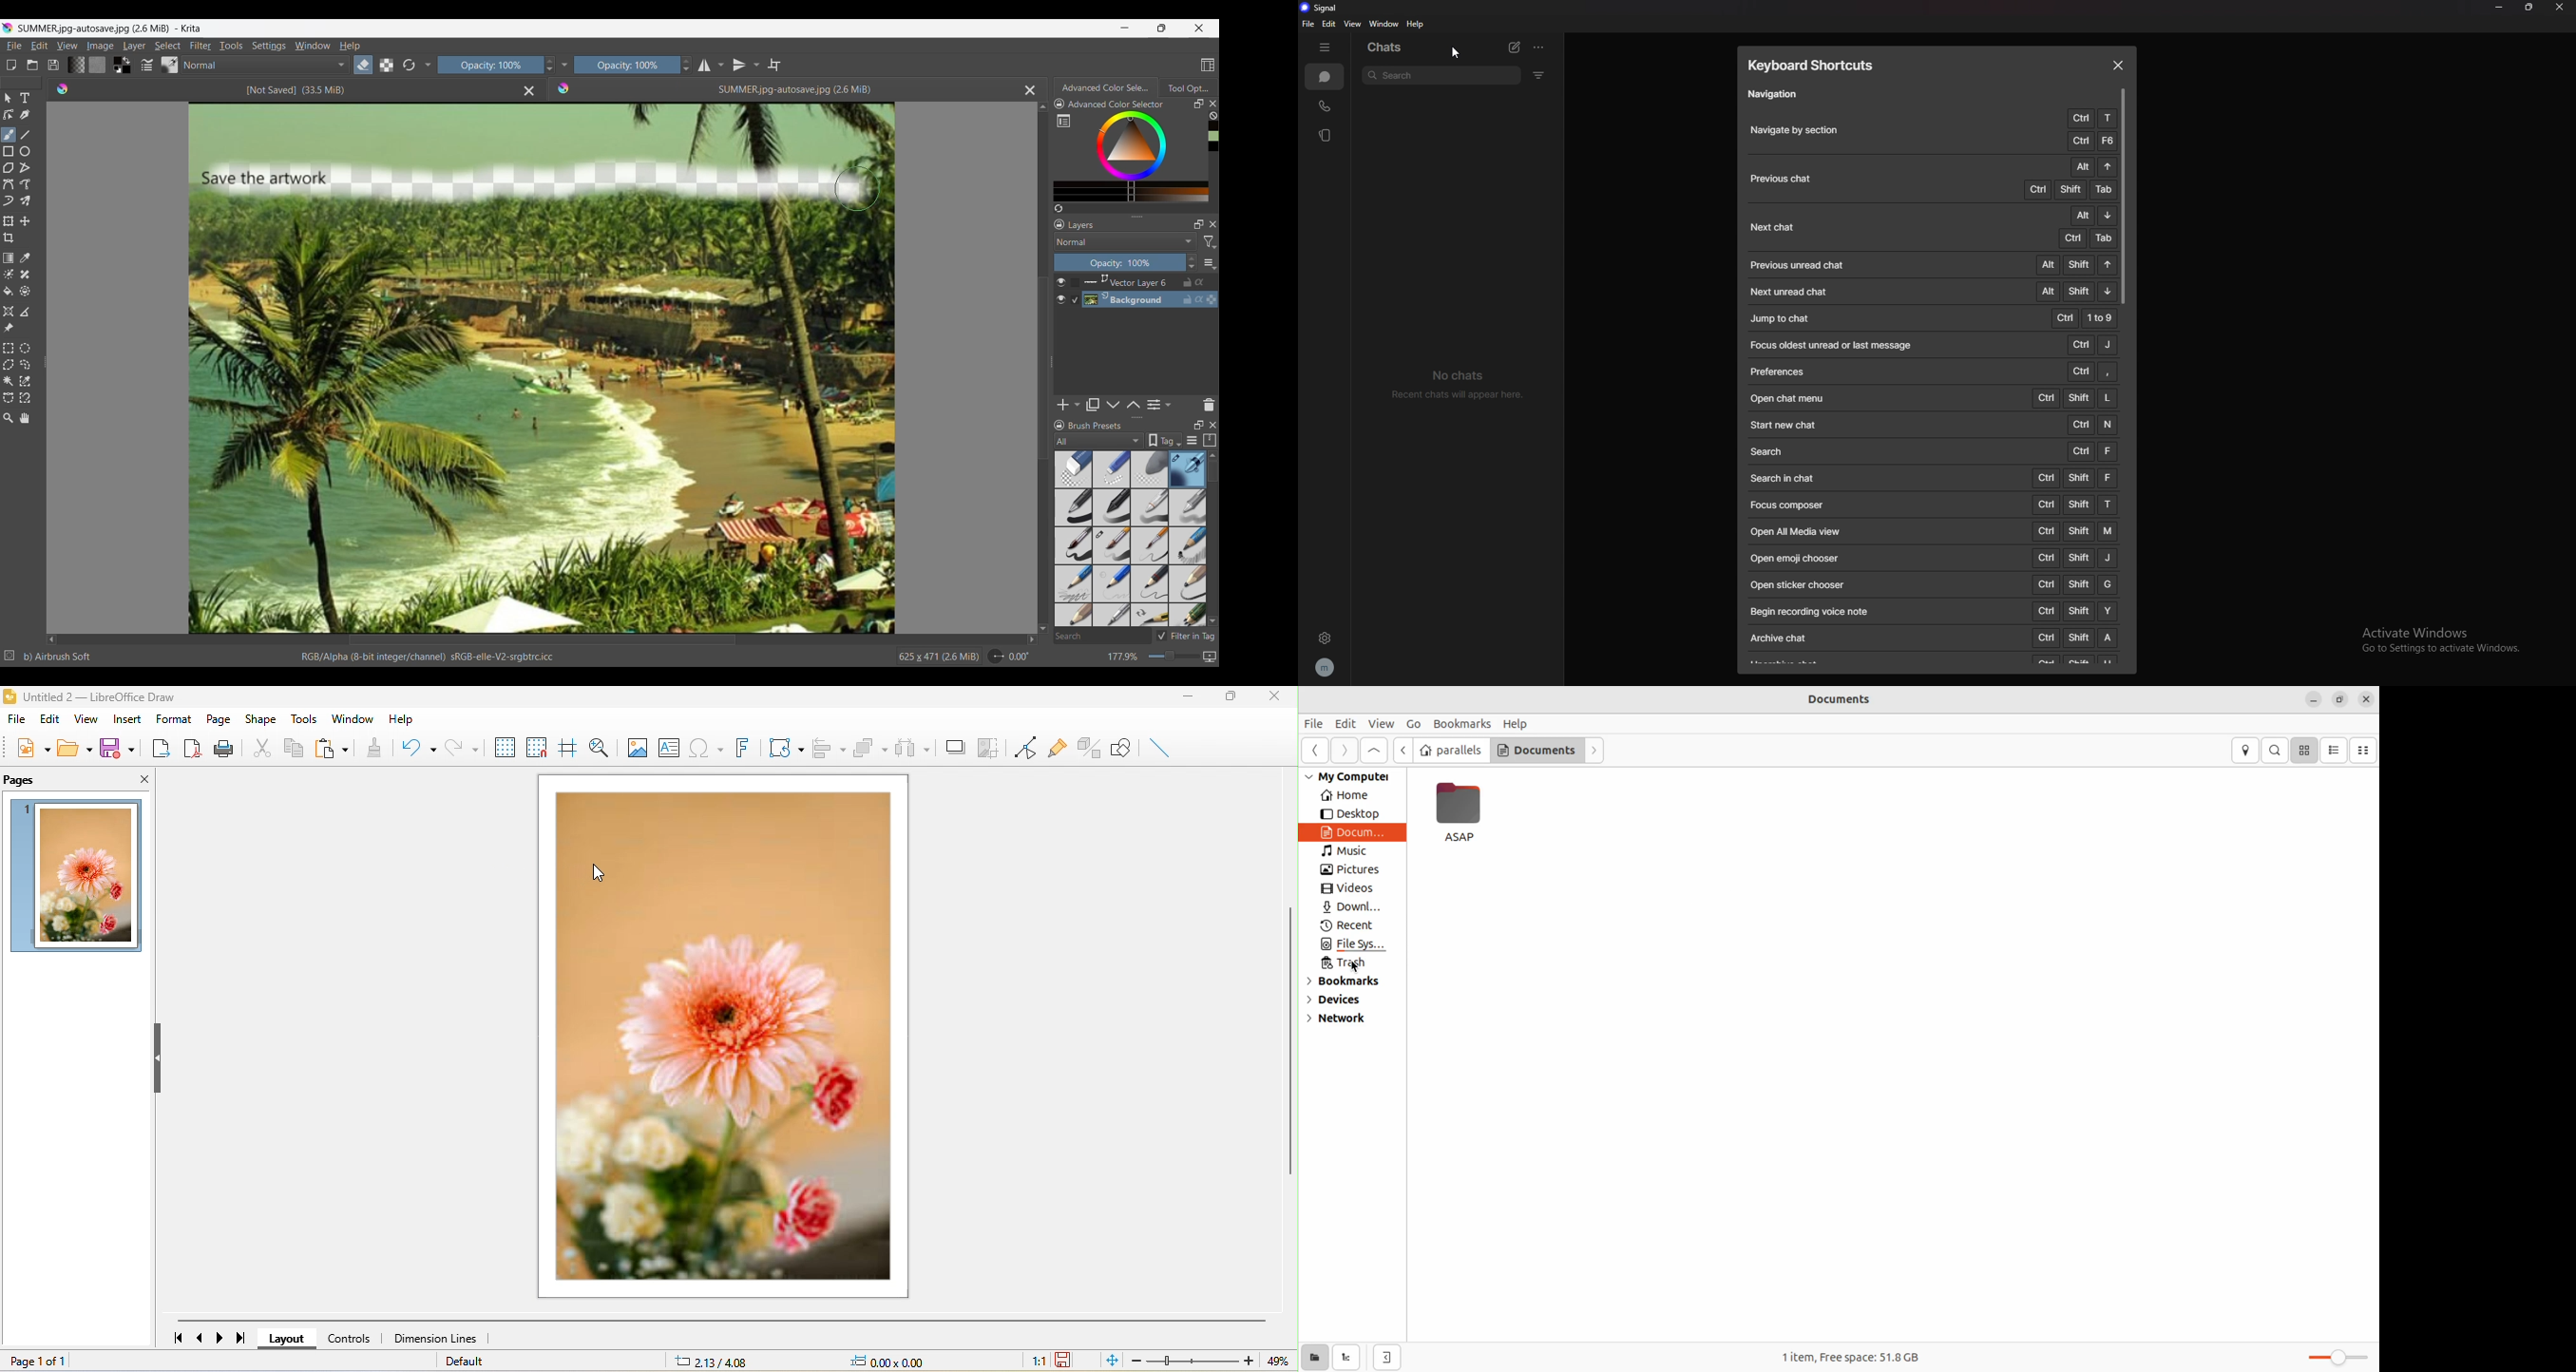 The image size is (2576, 1372). What do you see at coordinates (1211, 224) in the screenshot?
I see `Close layers panel` at bounding box center [1211, 224].